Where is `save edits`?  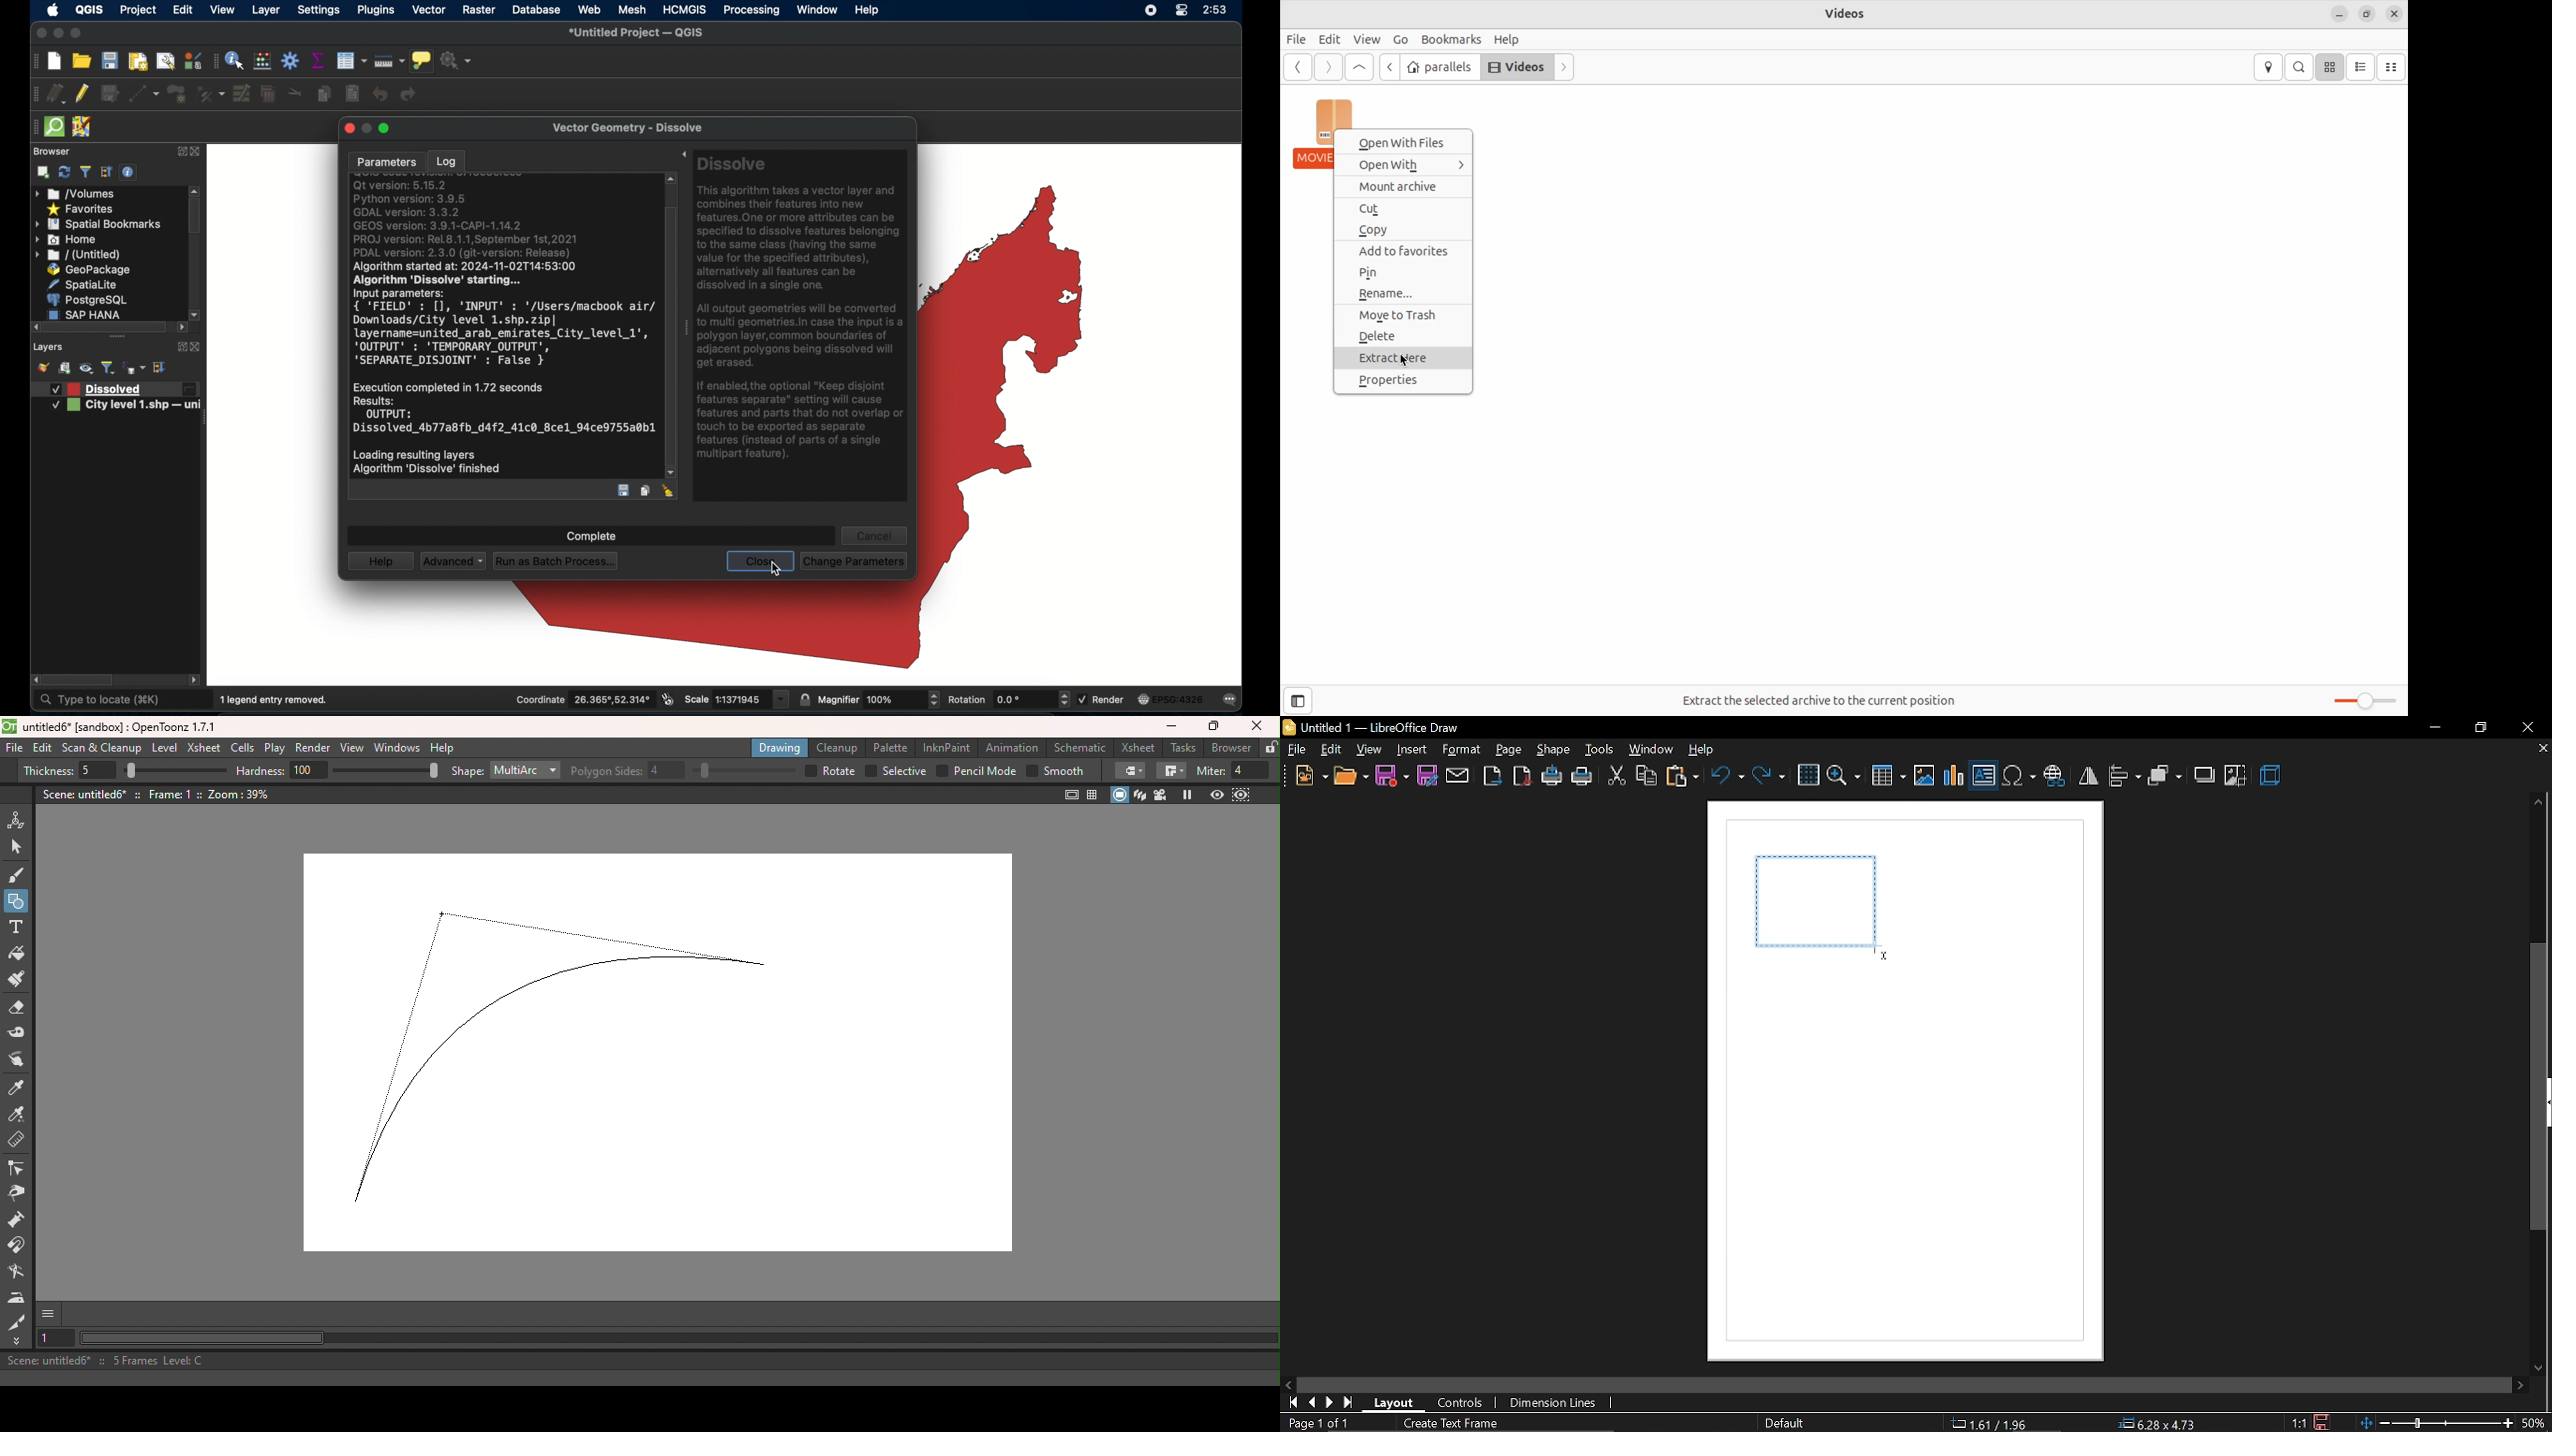
save edits is located at coordinates (111, 94).